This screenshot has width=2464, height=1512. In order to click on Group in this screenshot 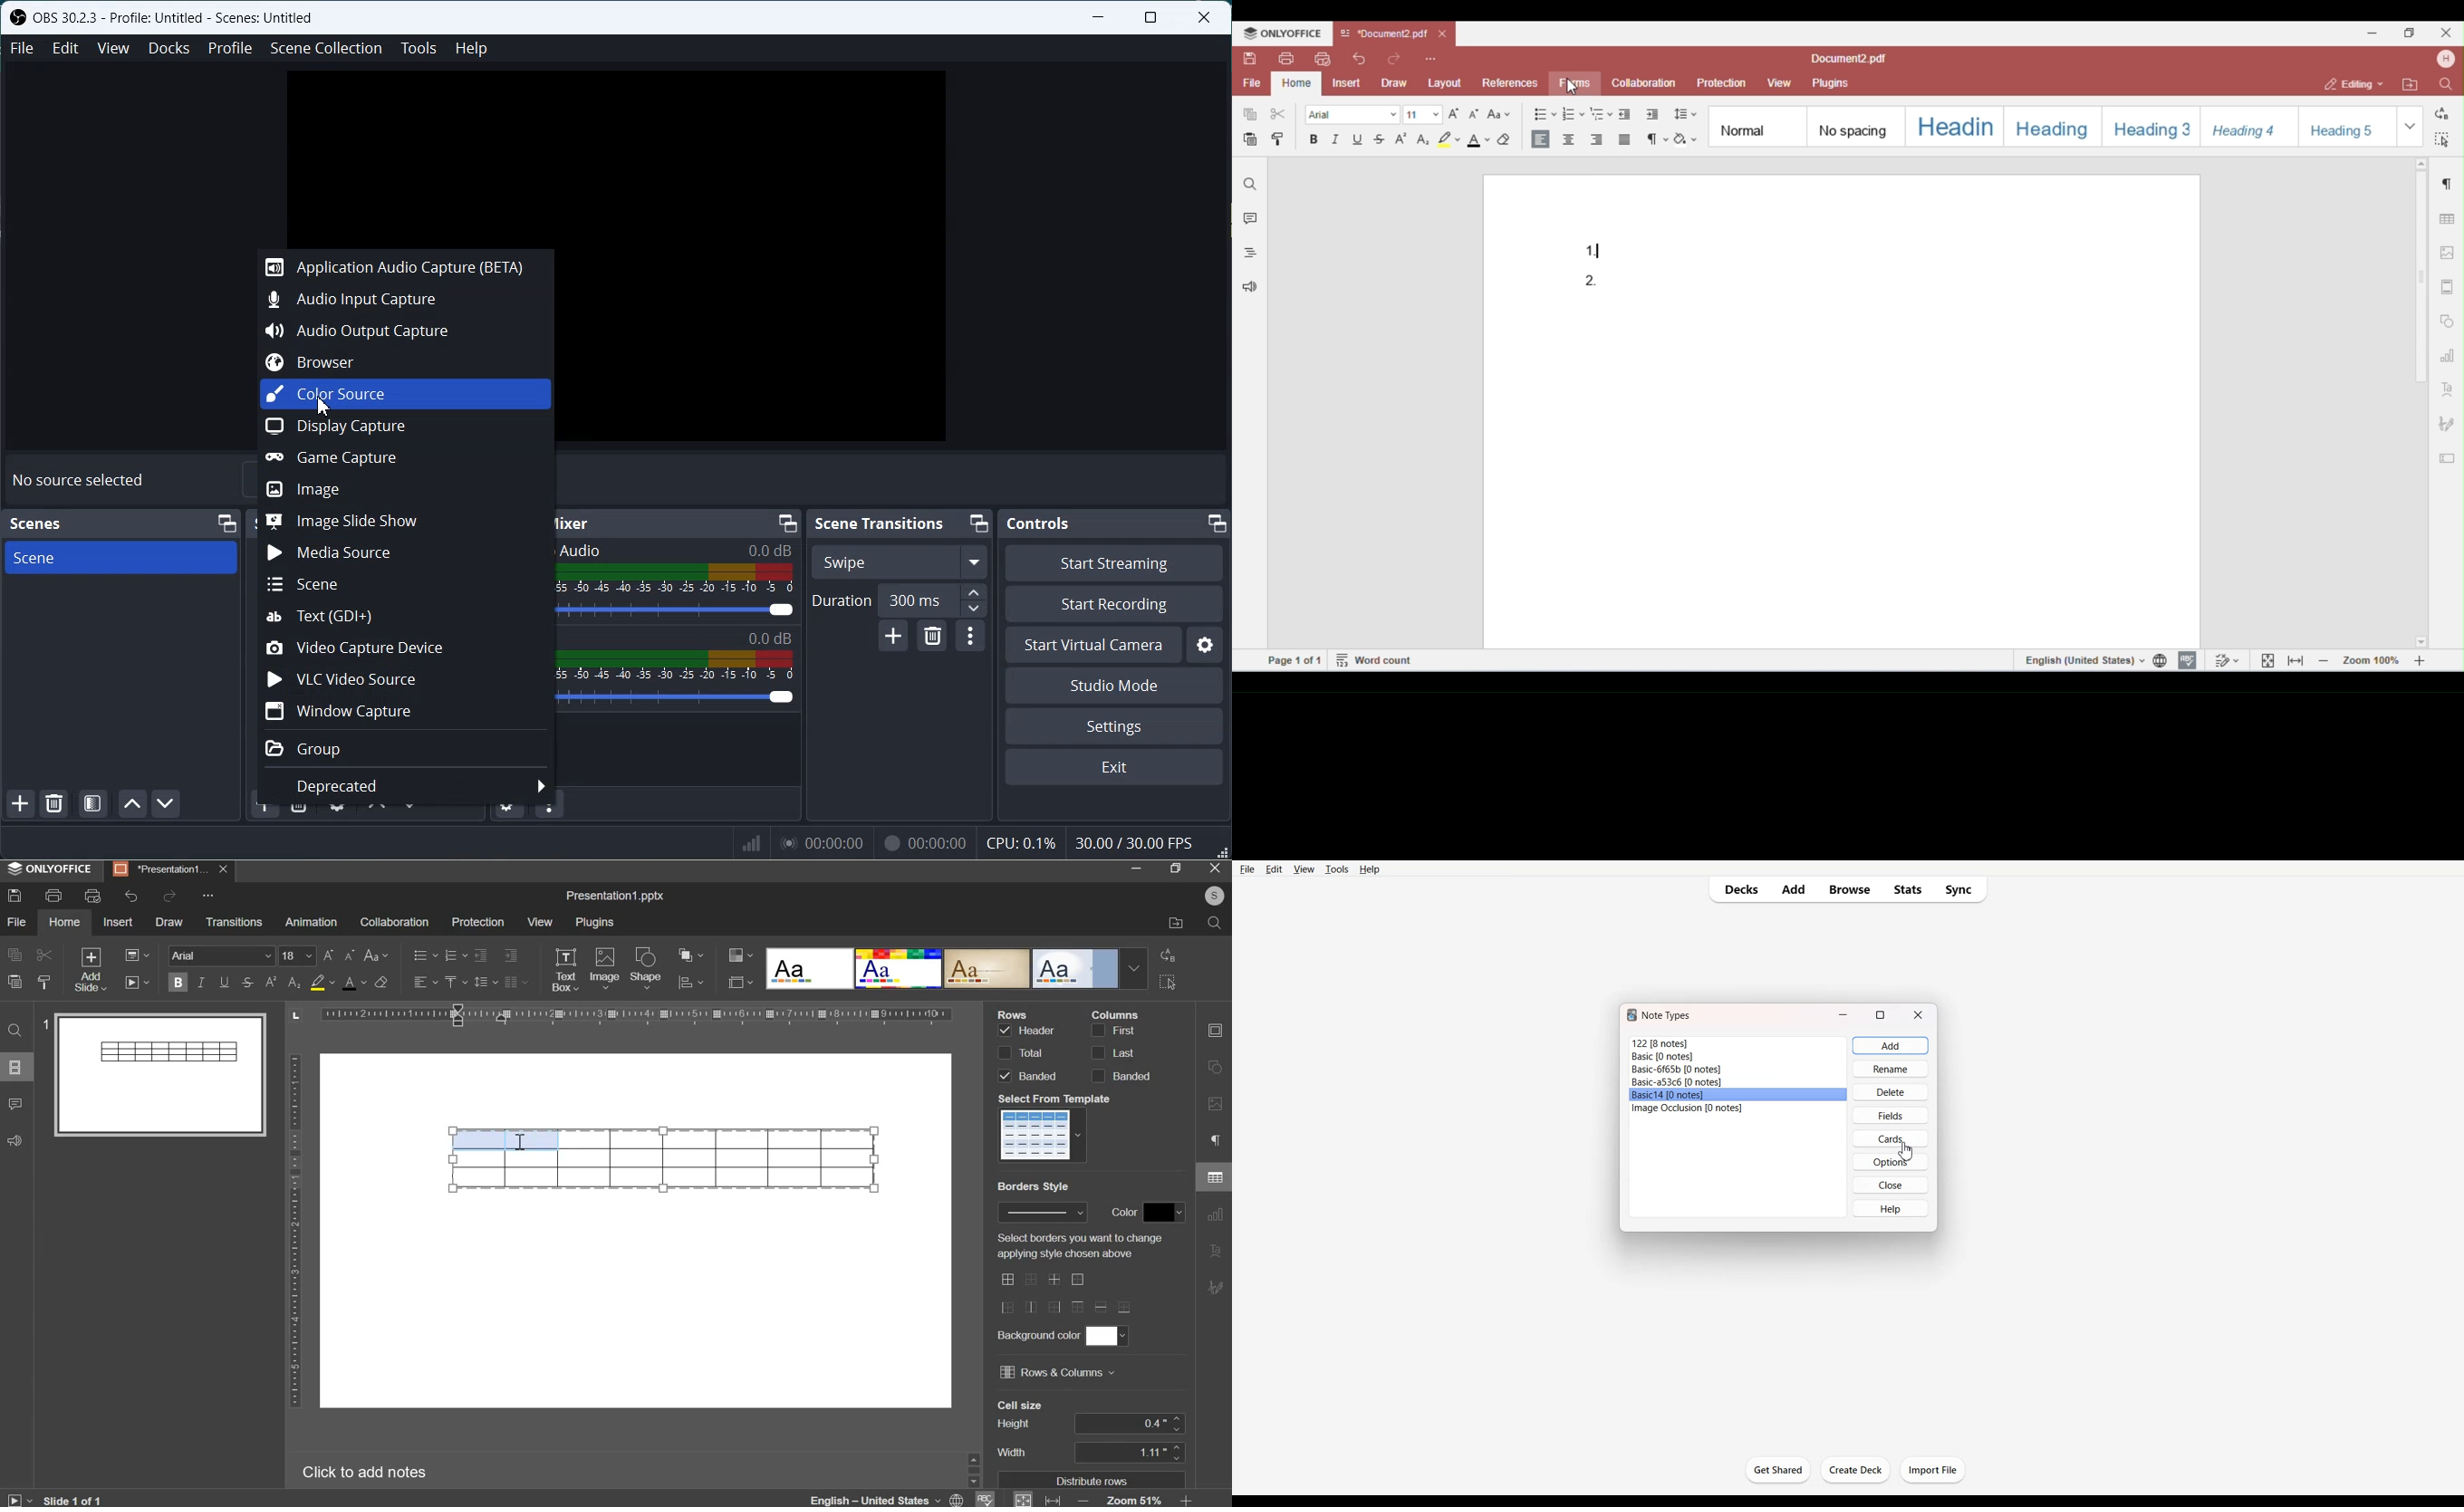, I will do `click(405, 748)`.